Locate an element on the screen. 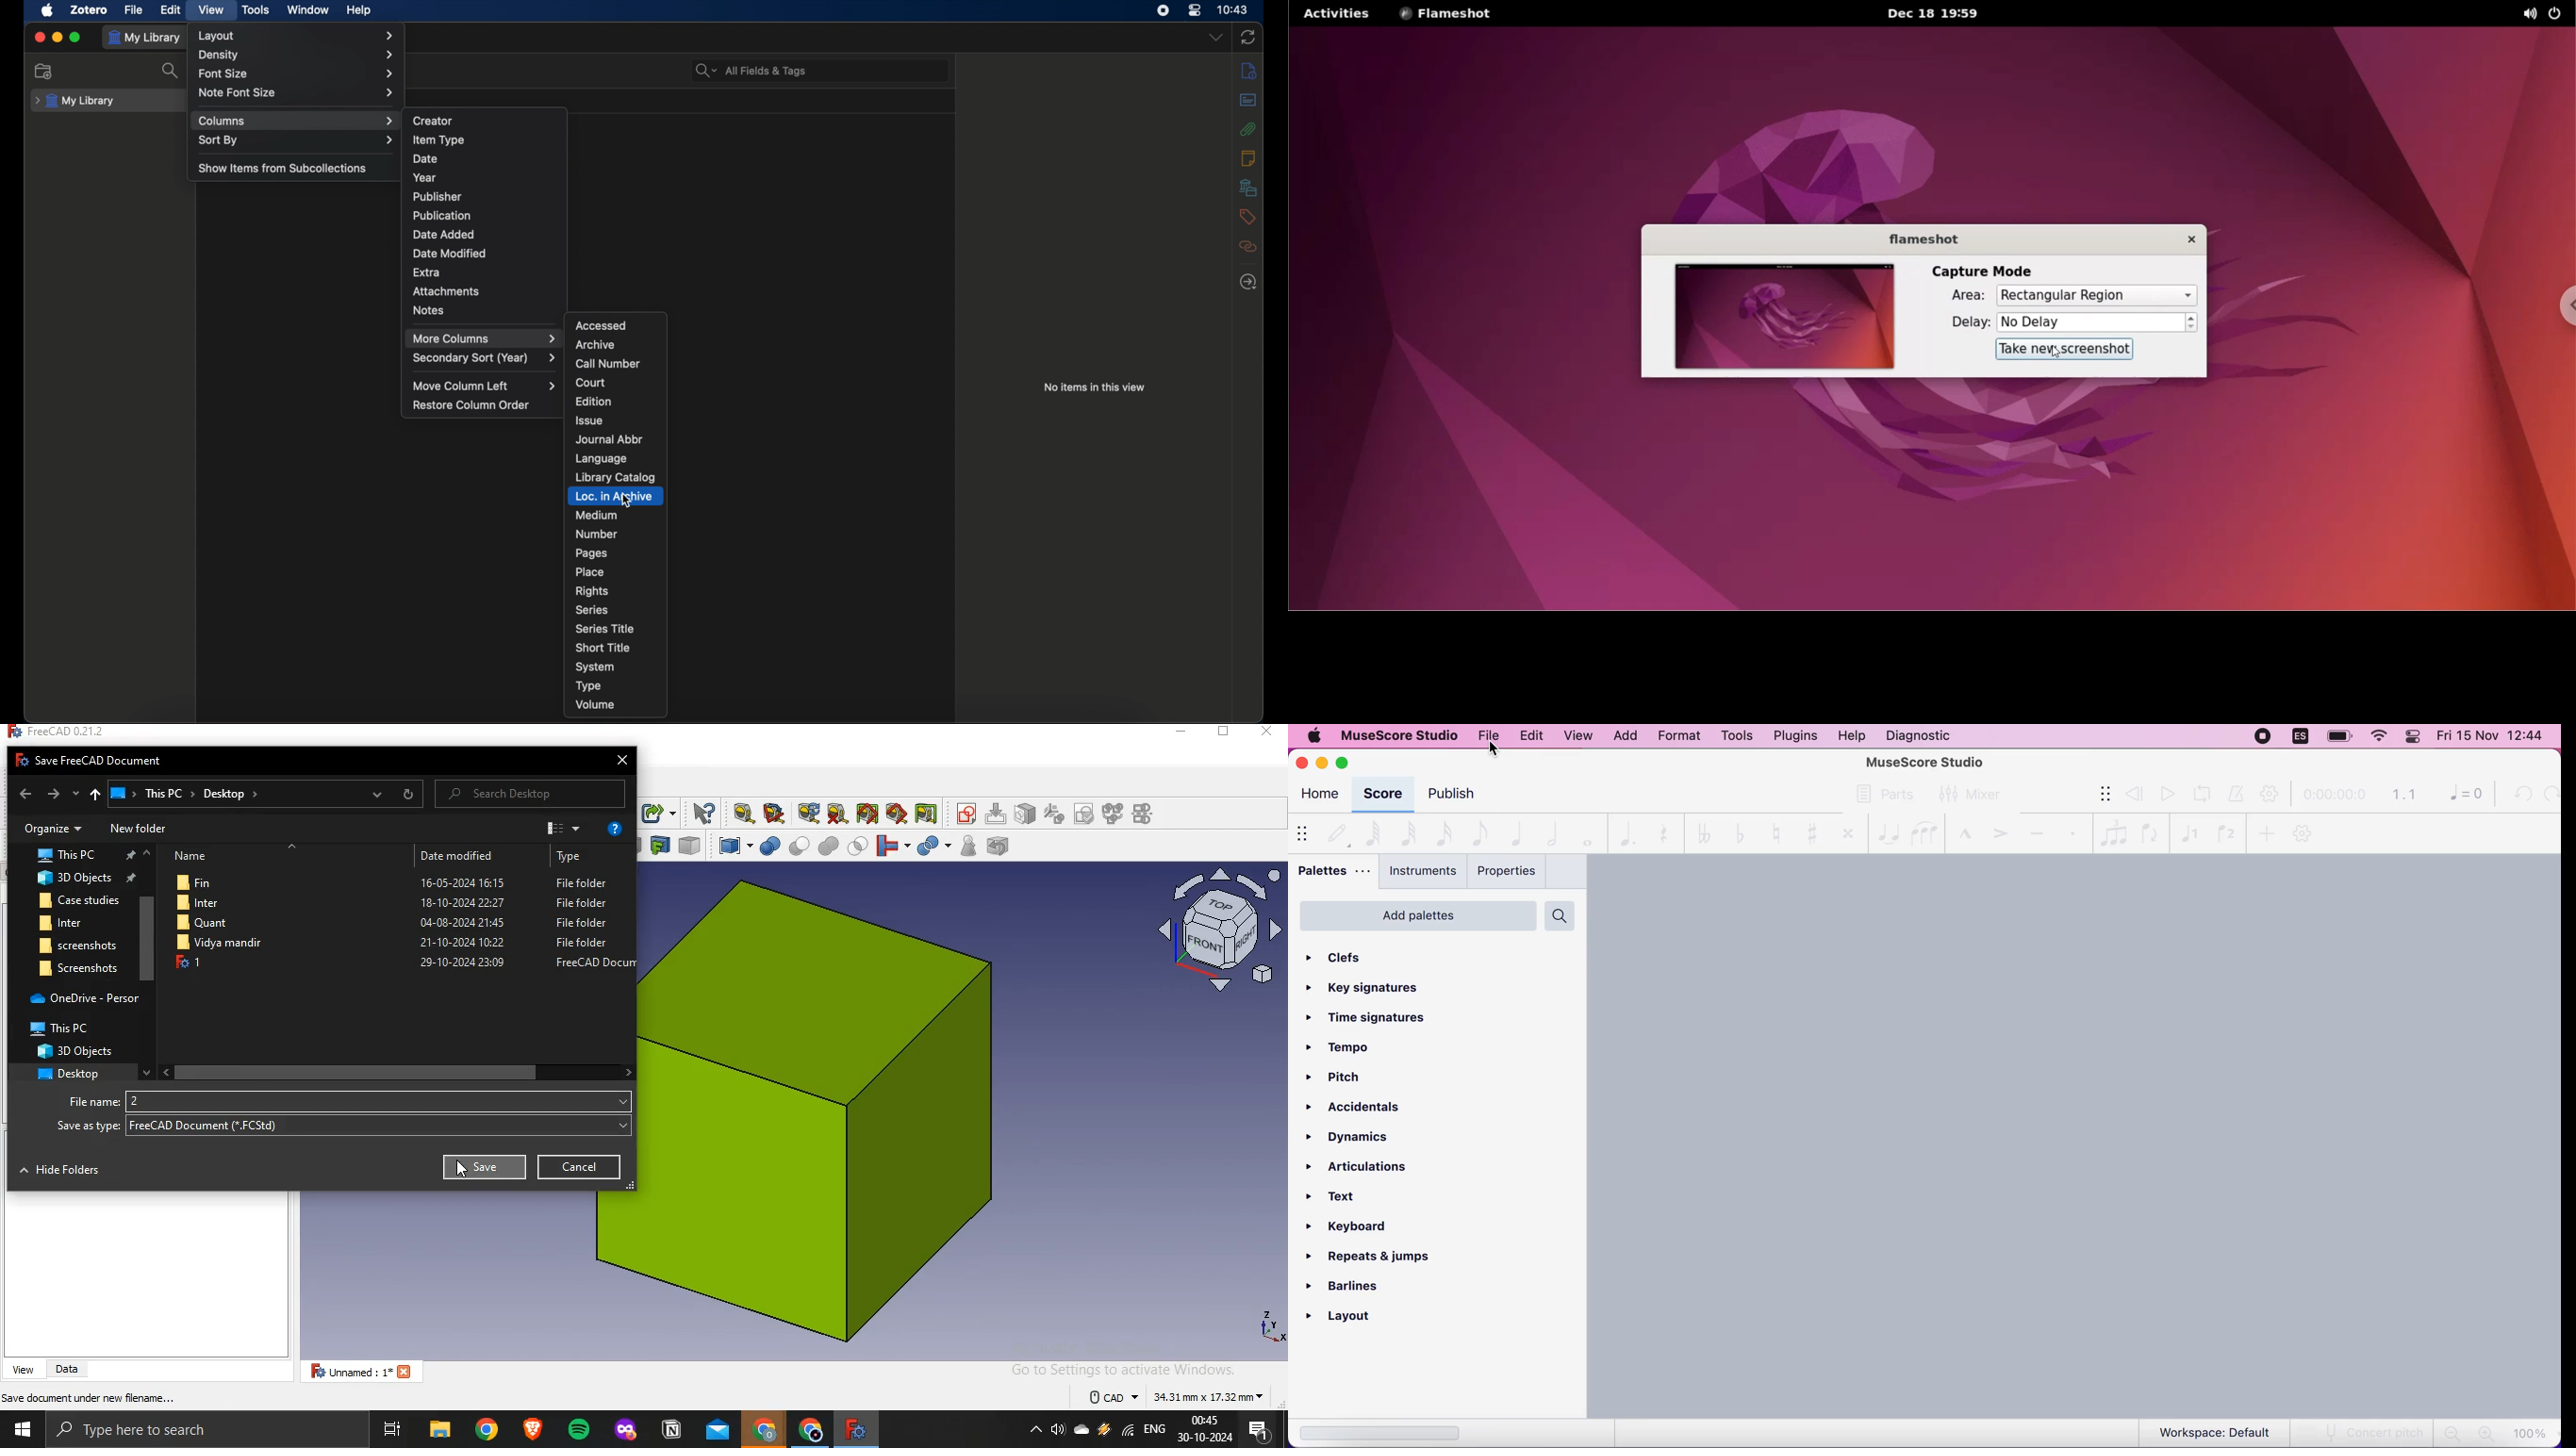  increment and decrement delay is located at coordinates (2195, 322).